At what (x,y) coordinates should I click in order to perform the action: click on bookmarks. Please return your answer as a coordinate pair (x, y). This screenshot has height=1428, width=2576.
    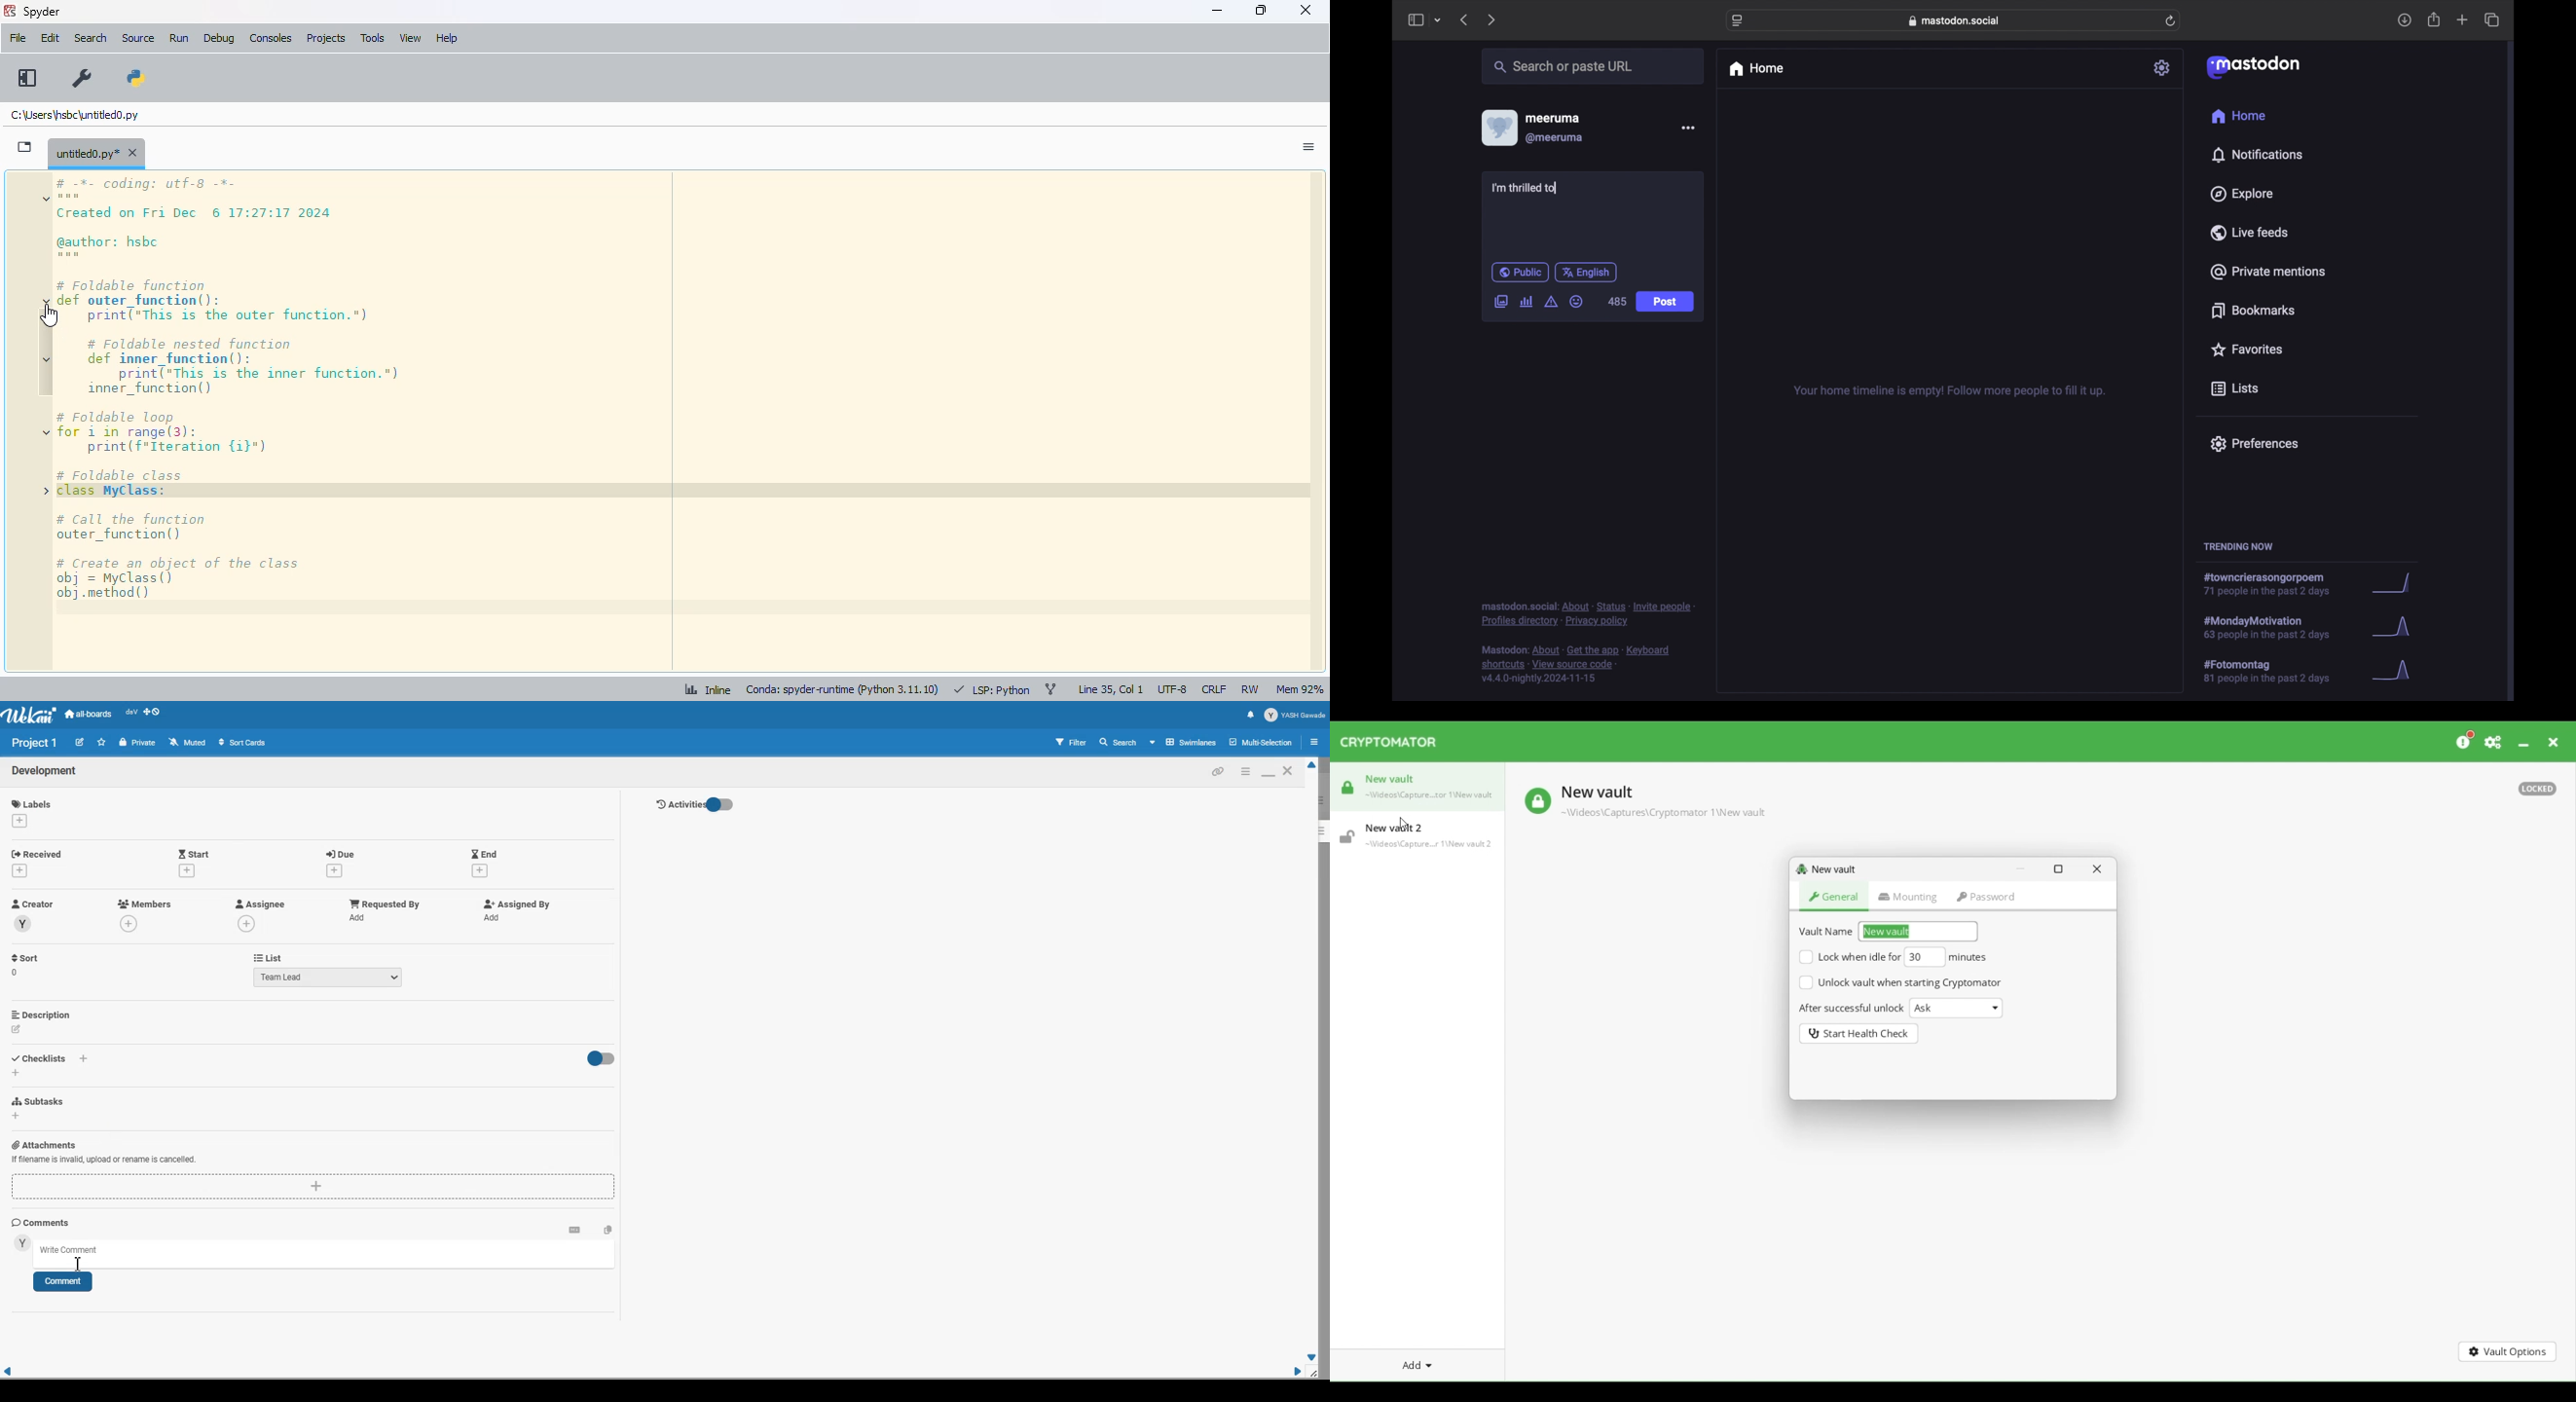
    Looking at the image, I should click on (2255, 310).